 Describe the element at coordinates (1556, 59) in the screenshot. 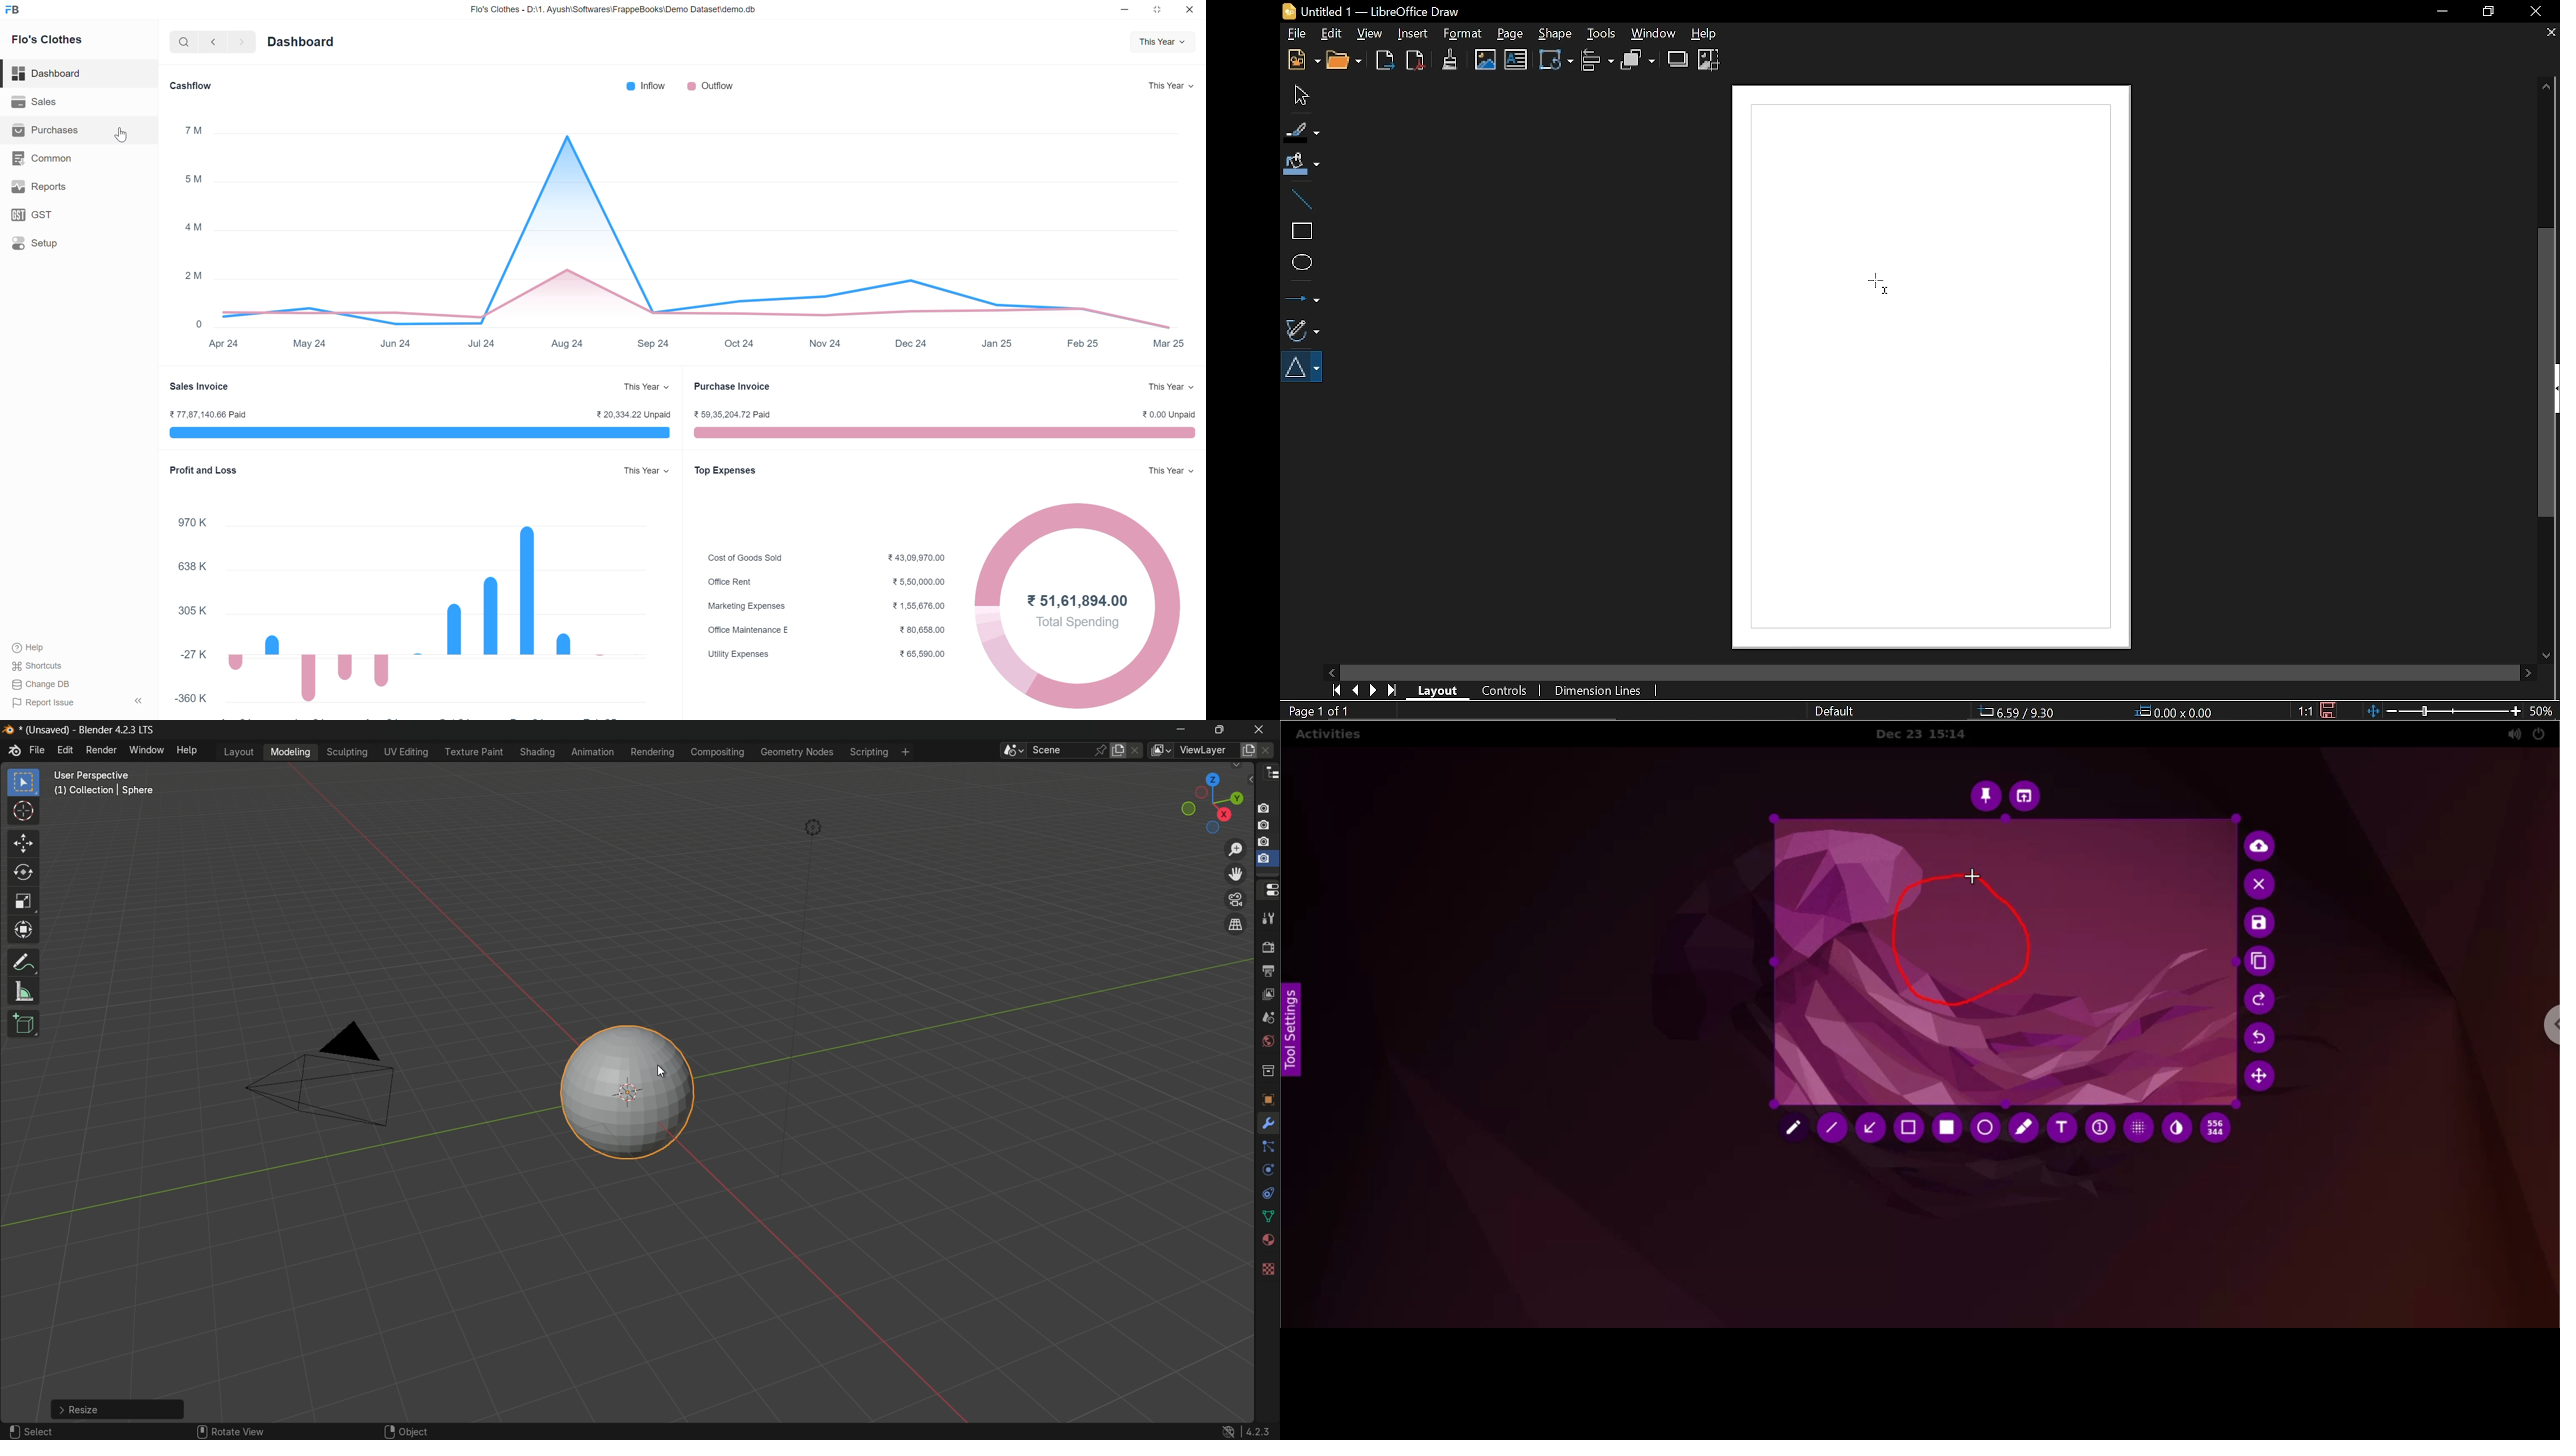

I see `Transformation` at that location.